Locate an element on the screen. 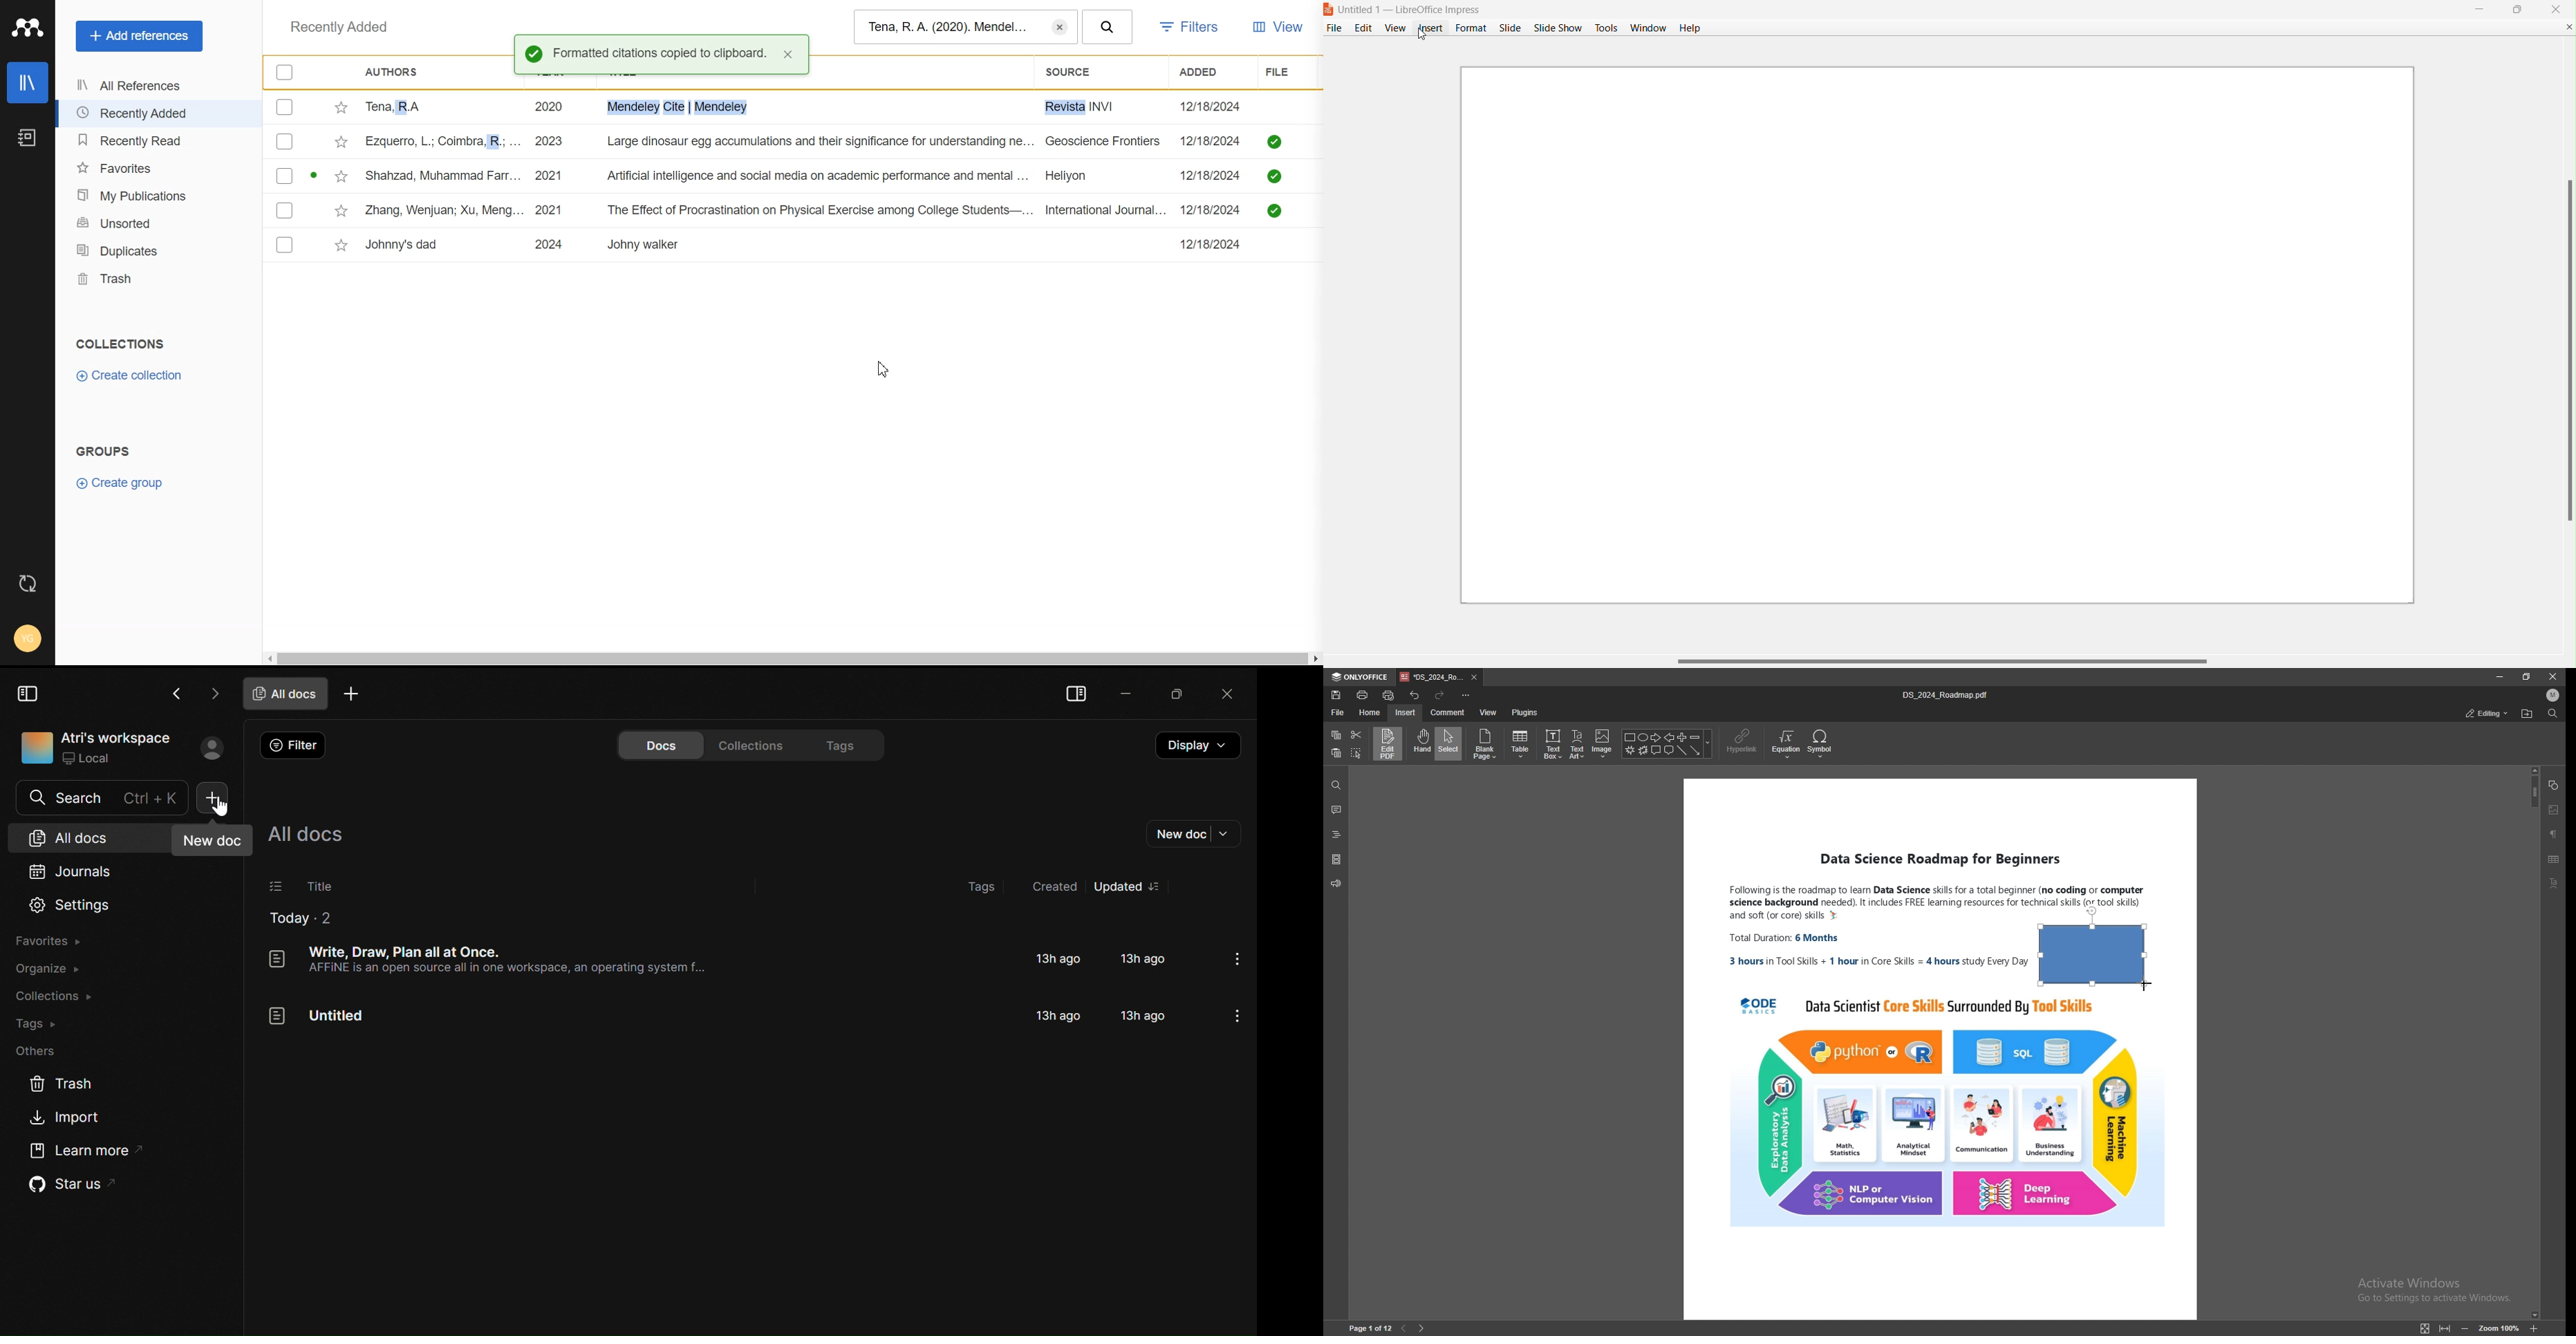  Formatted citations copied to clipboard. is located at coordinates (661, 54).